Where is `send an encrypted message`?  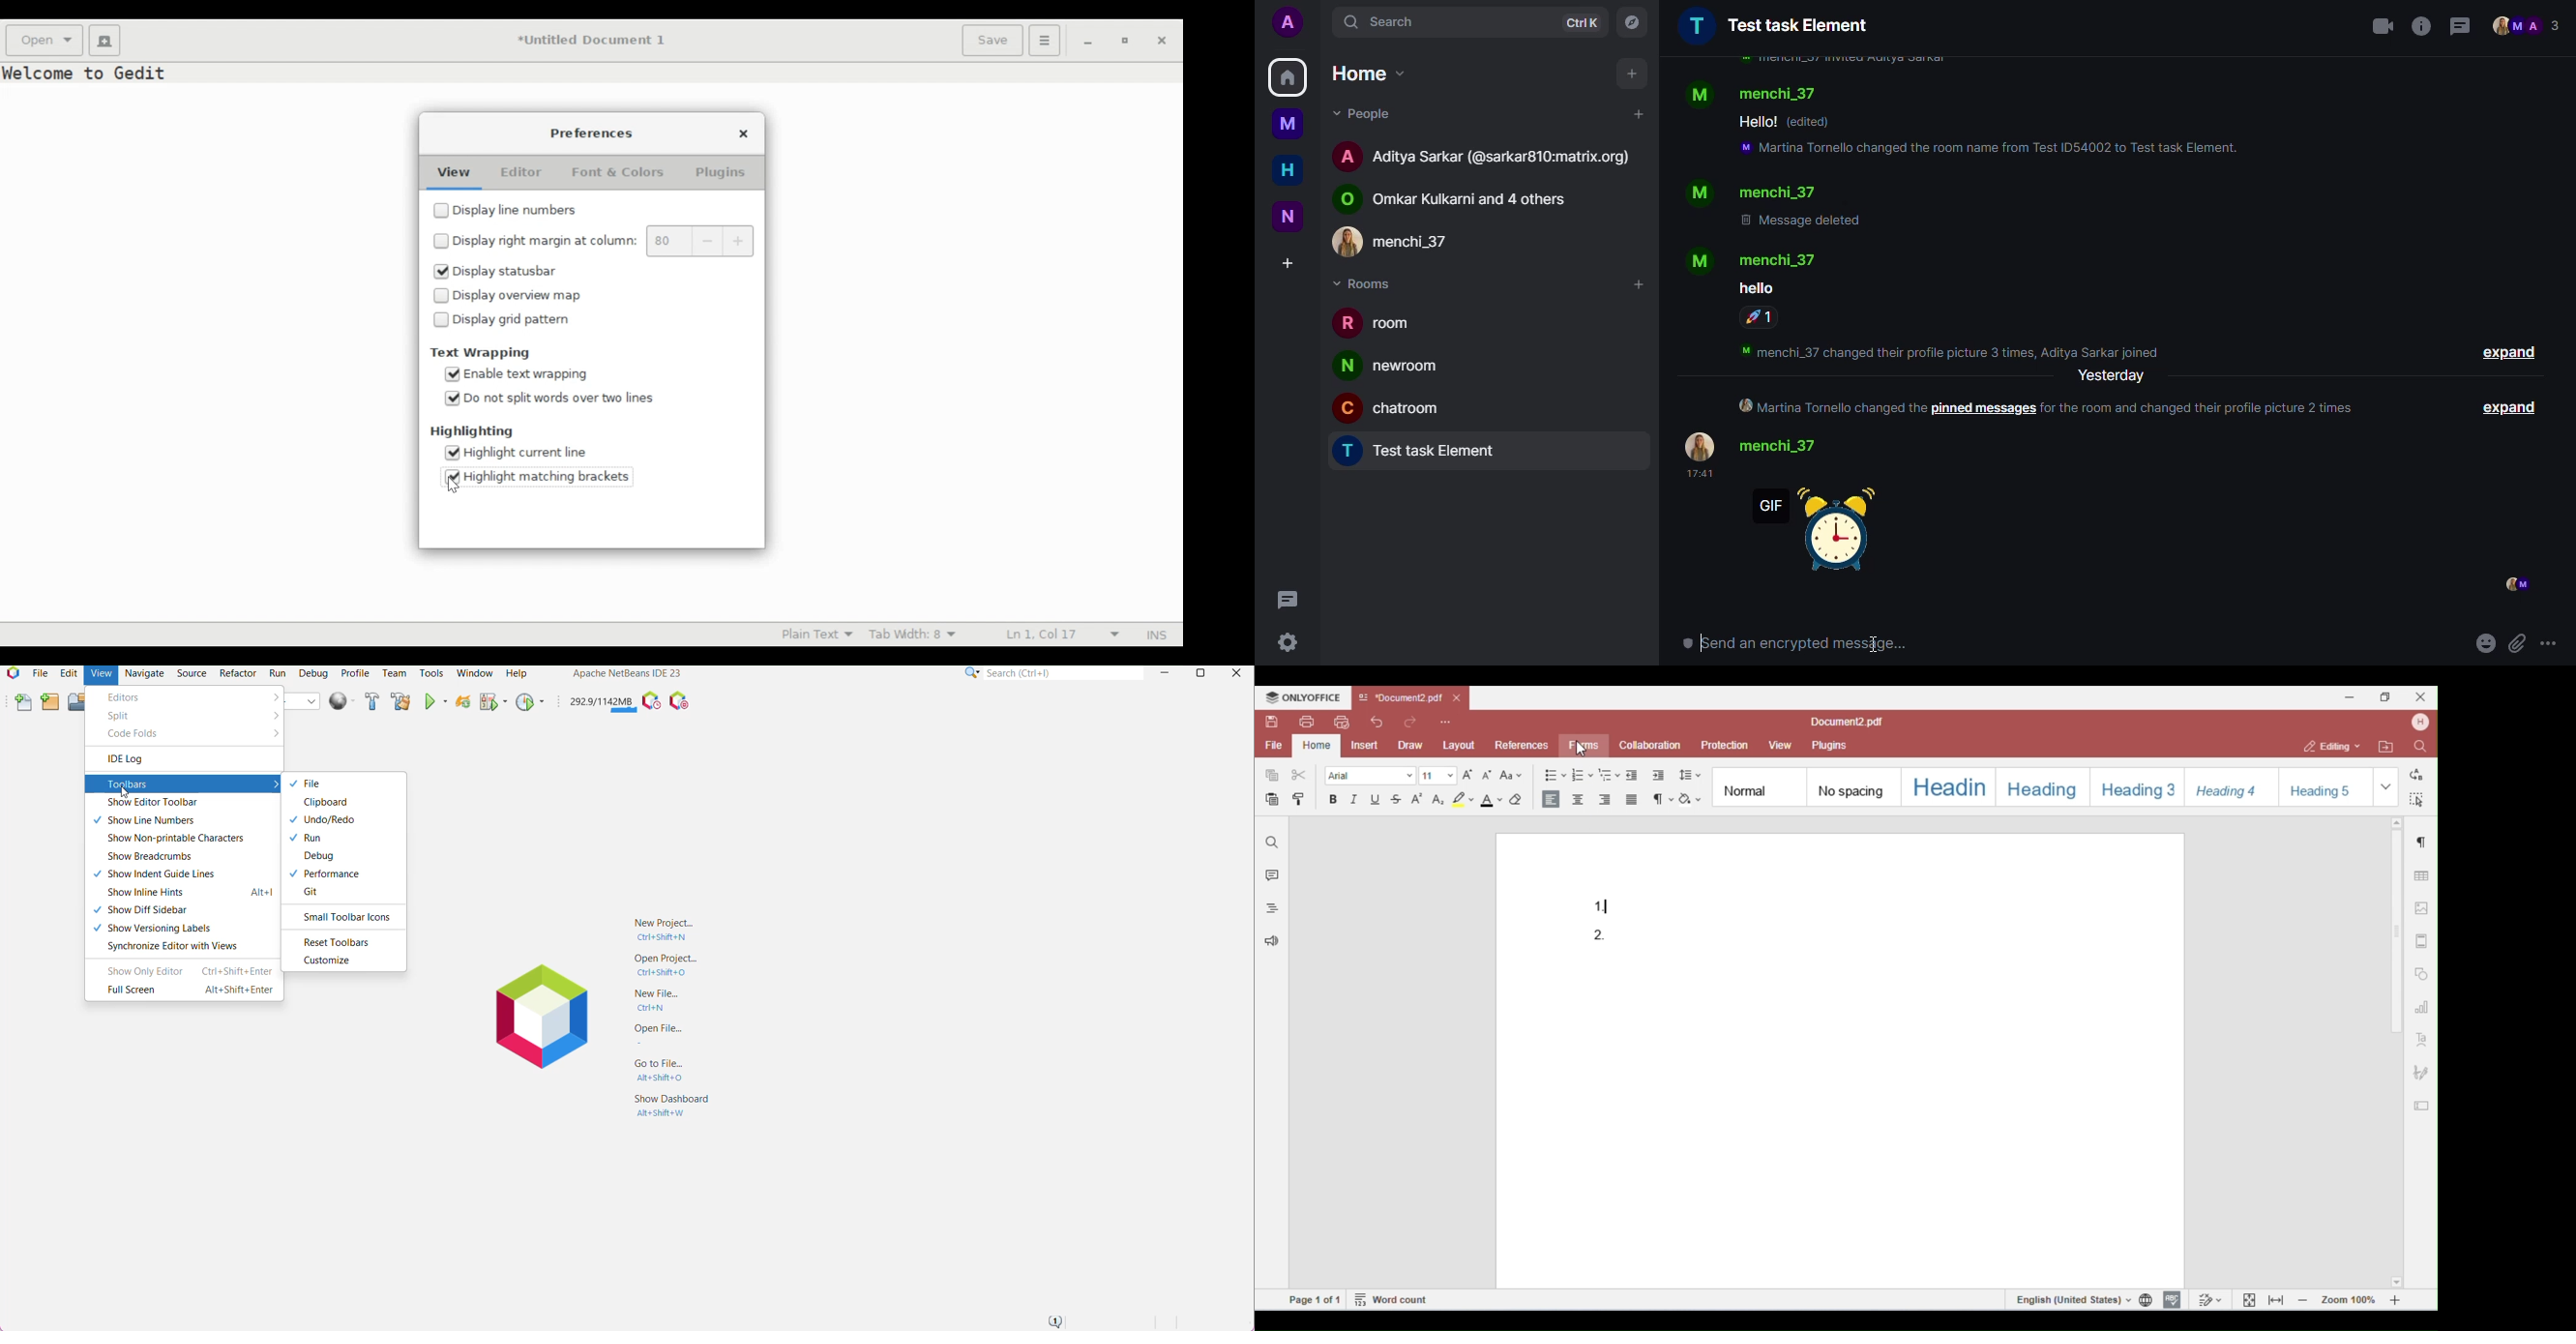
send an encrypted message is located at coordinates (1799, 647).